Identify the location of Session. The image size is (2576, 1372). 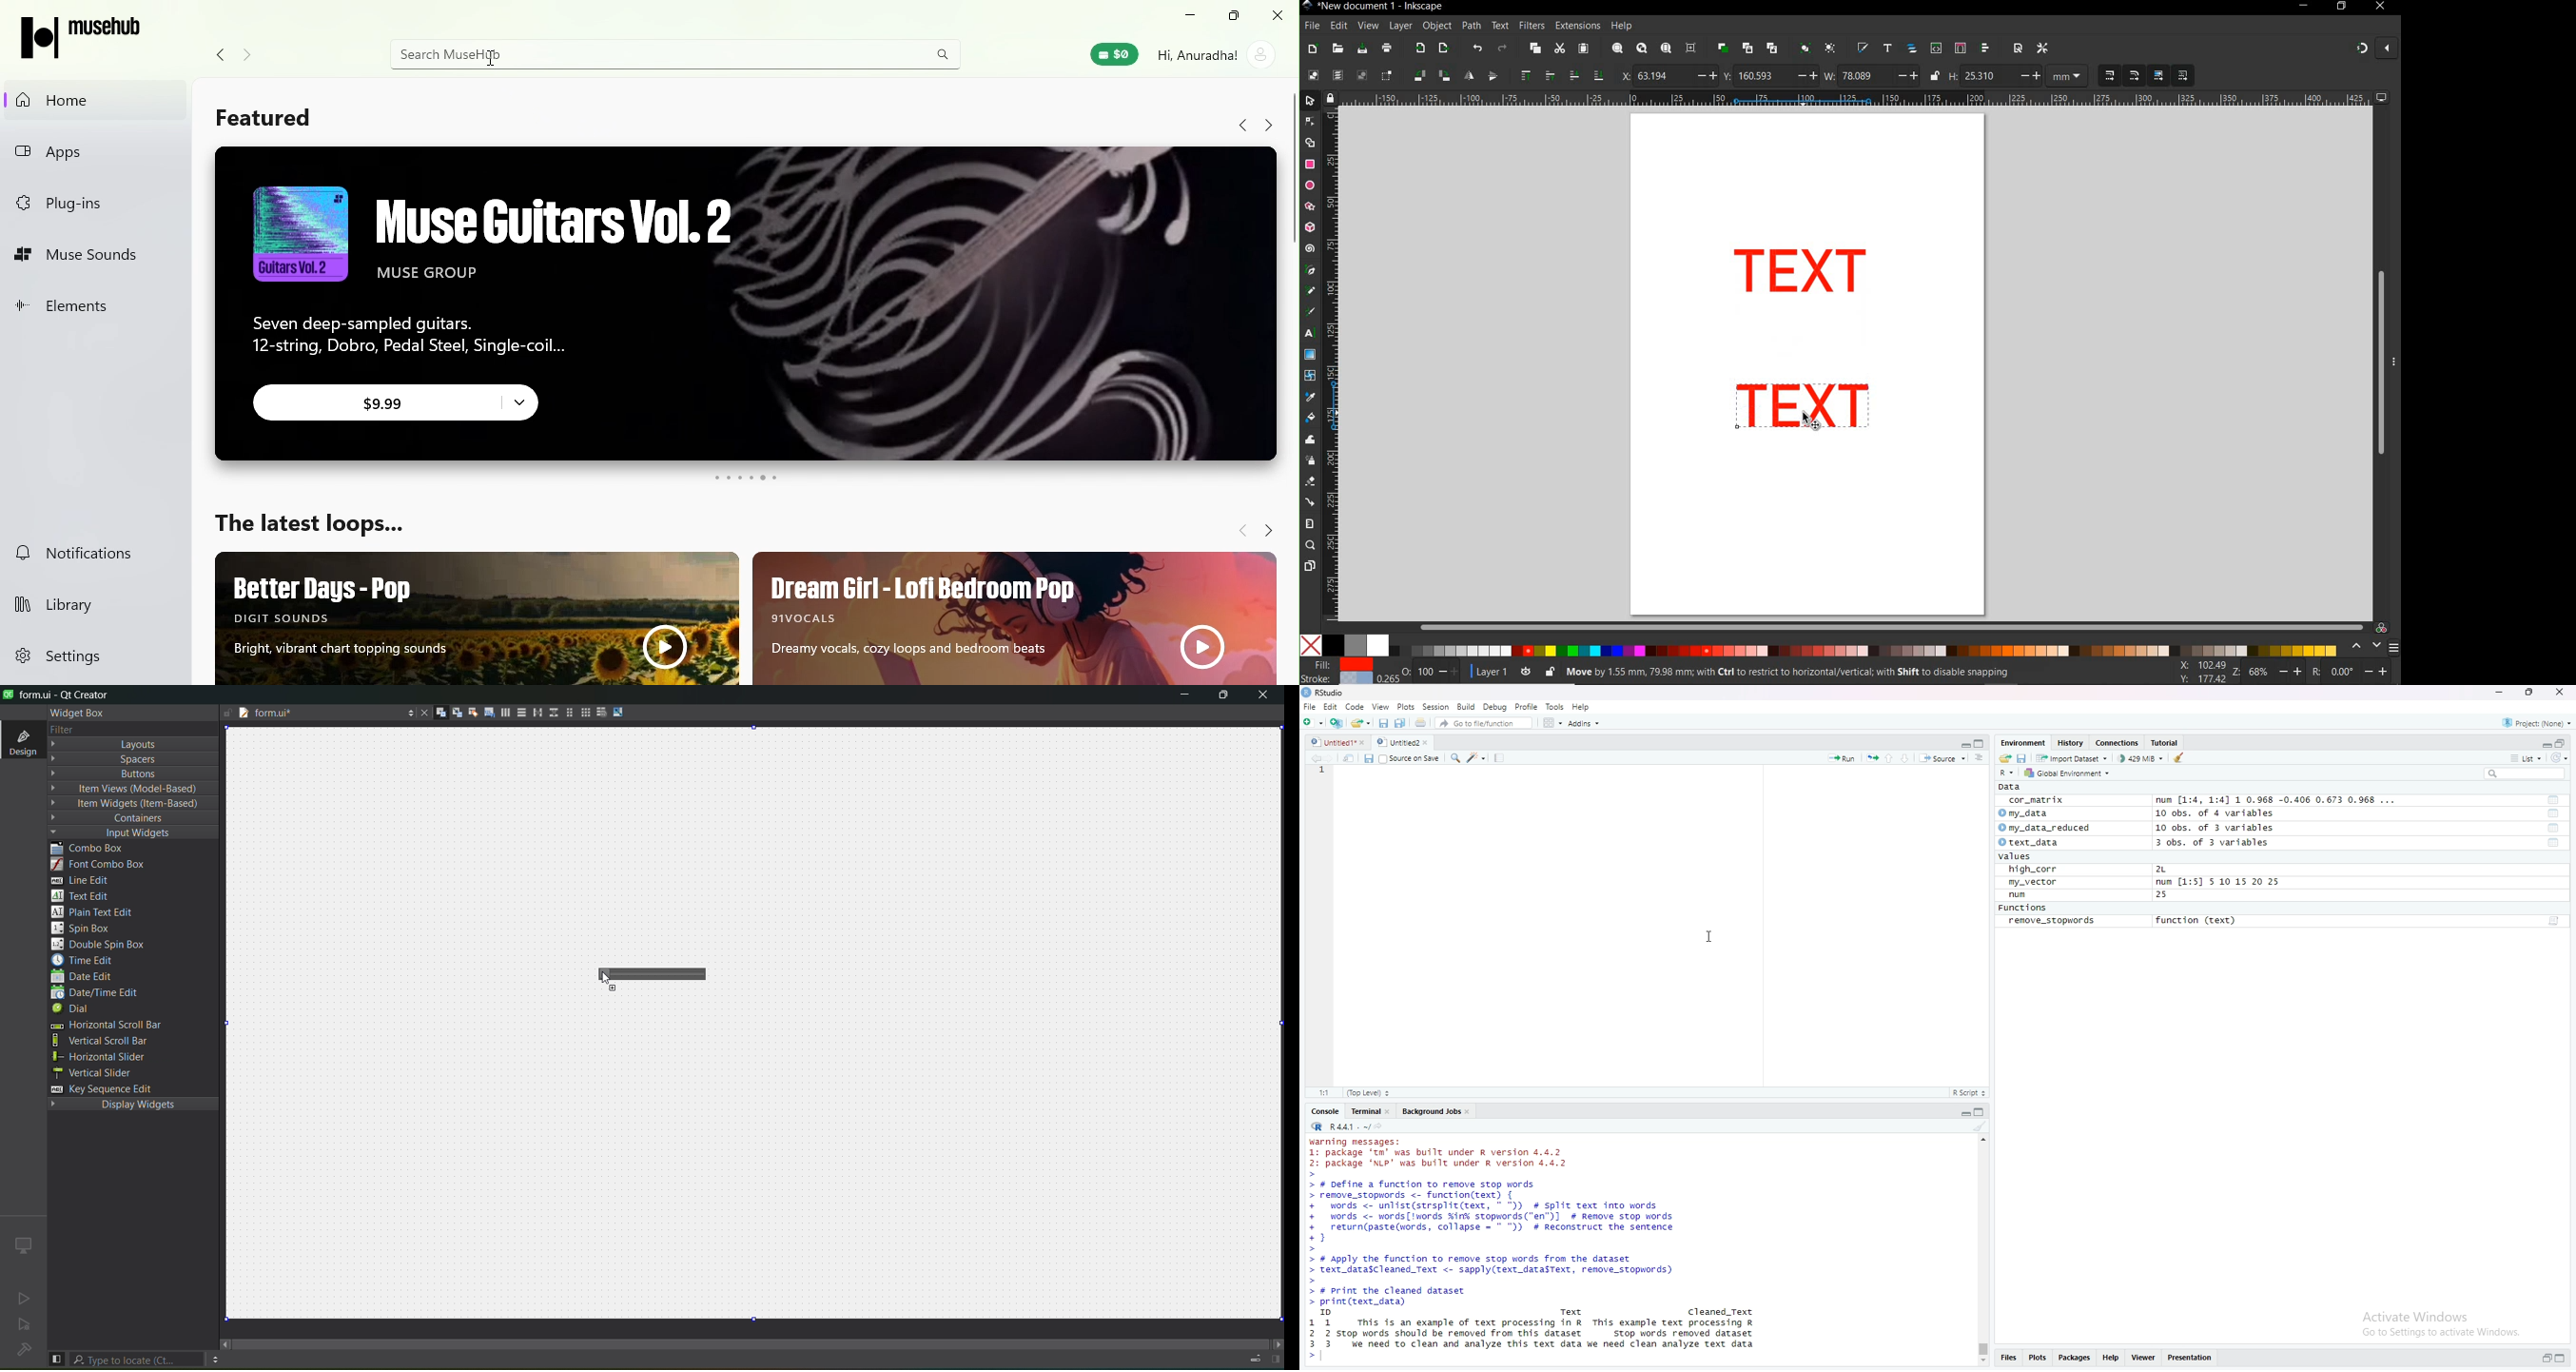
(1436, 706).